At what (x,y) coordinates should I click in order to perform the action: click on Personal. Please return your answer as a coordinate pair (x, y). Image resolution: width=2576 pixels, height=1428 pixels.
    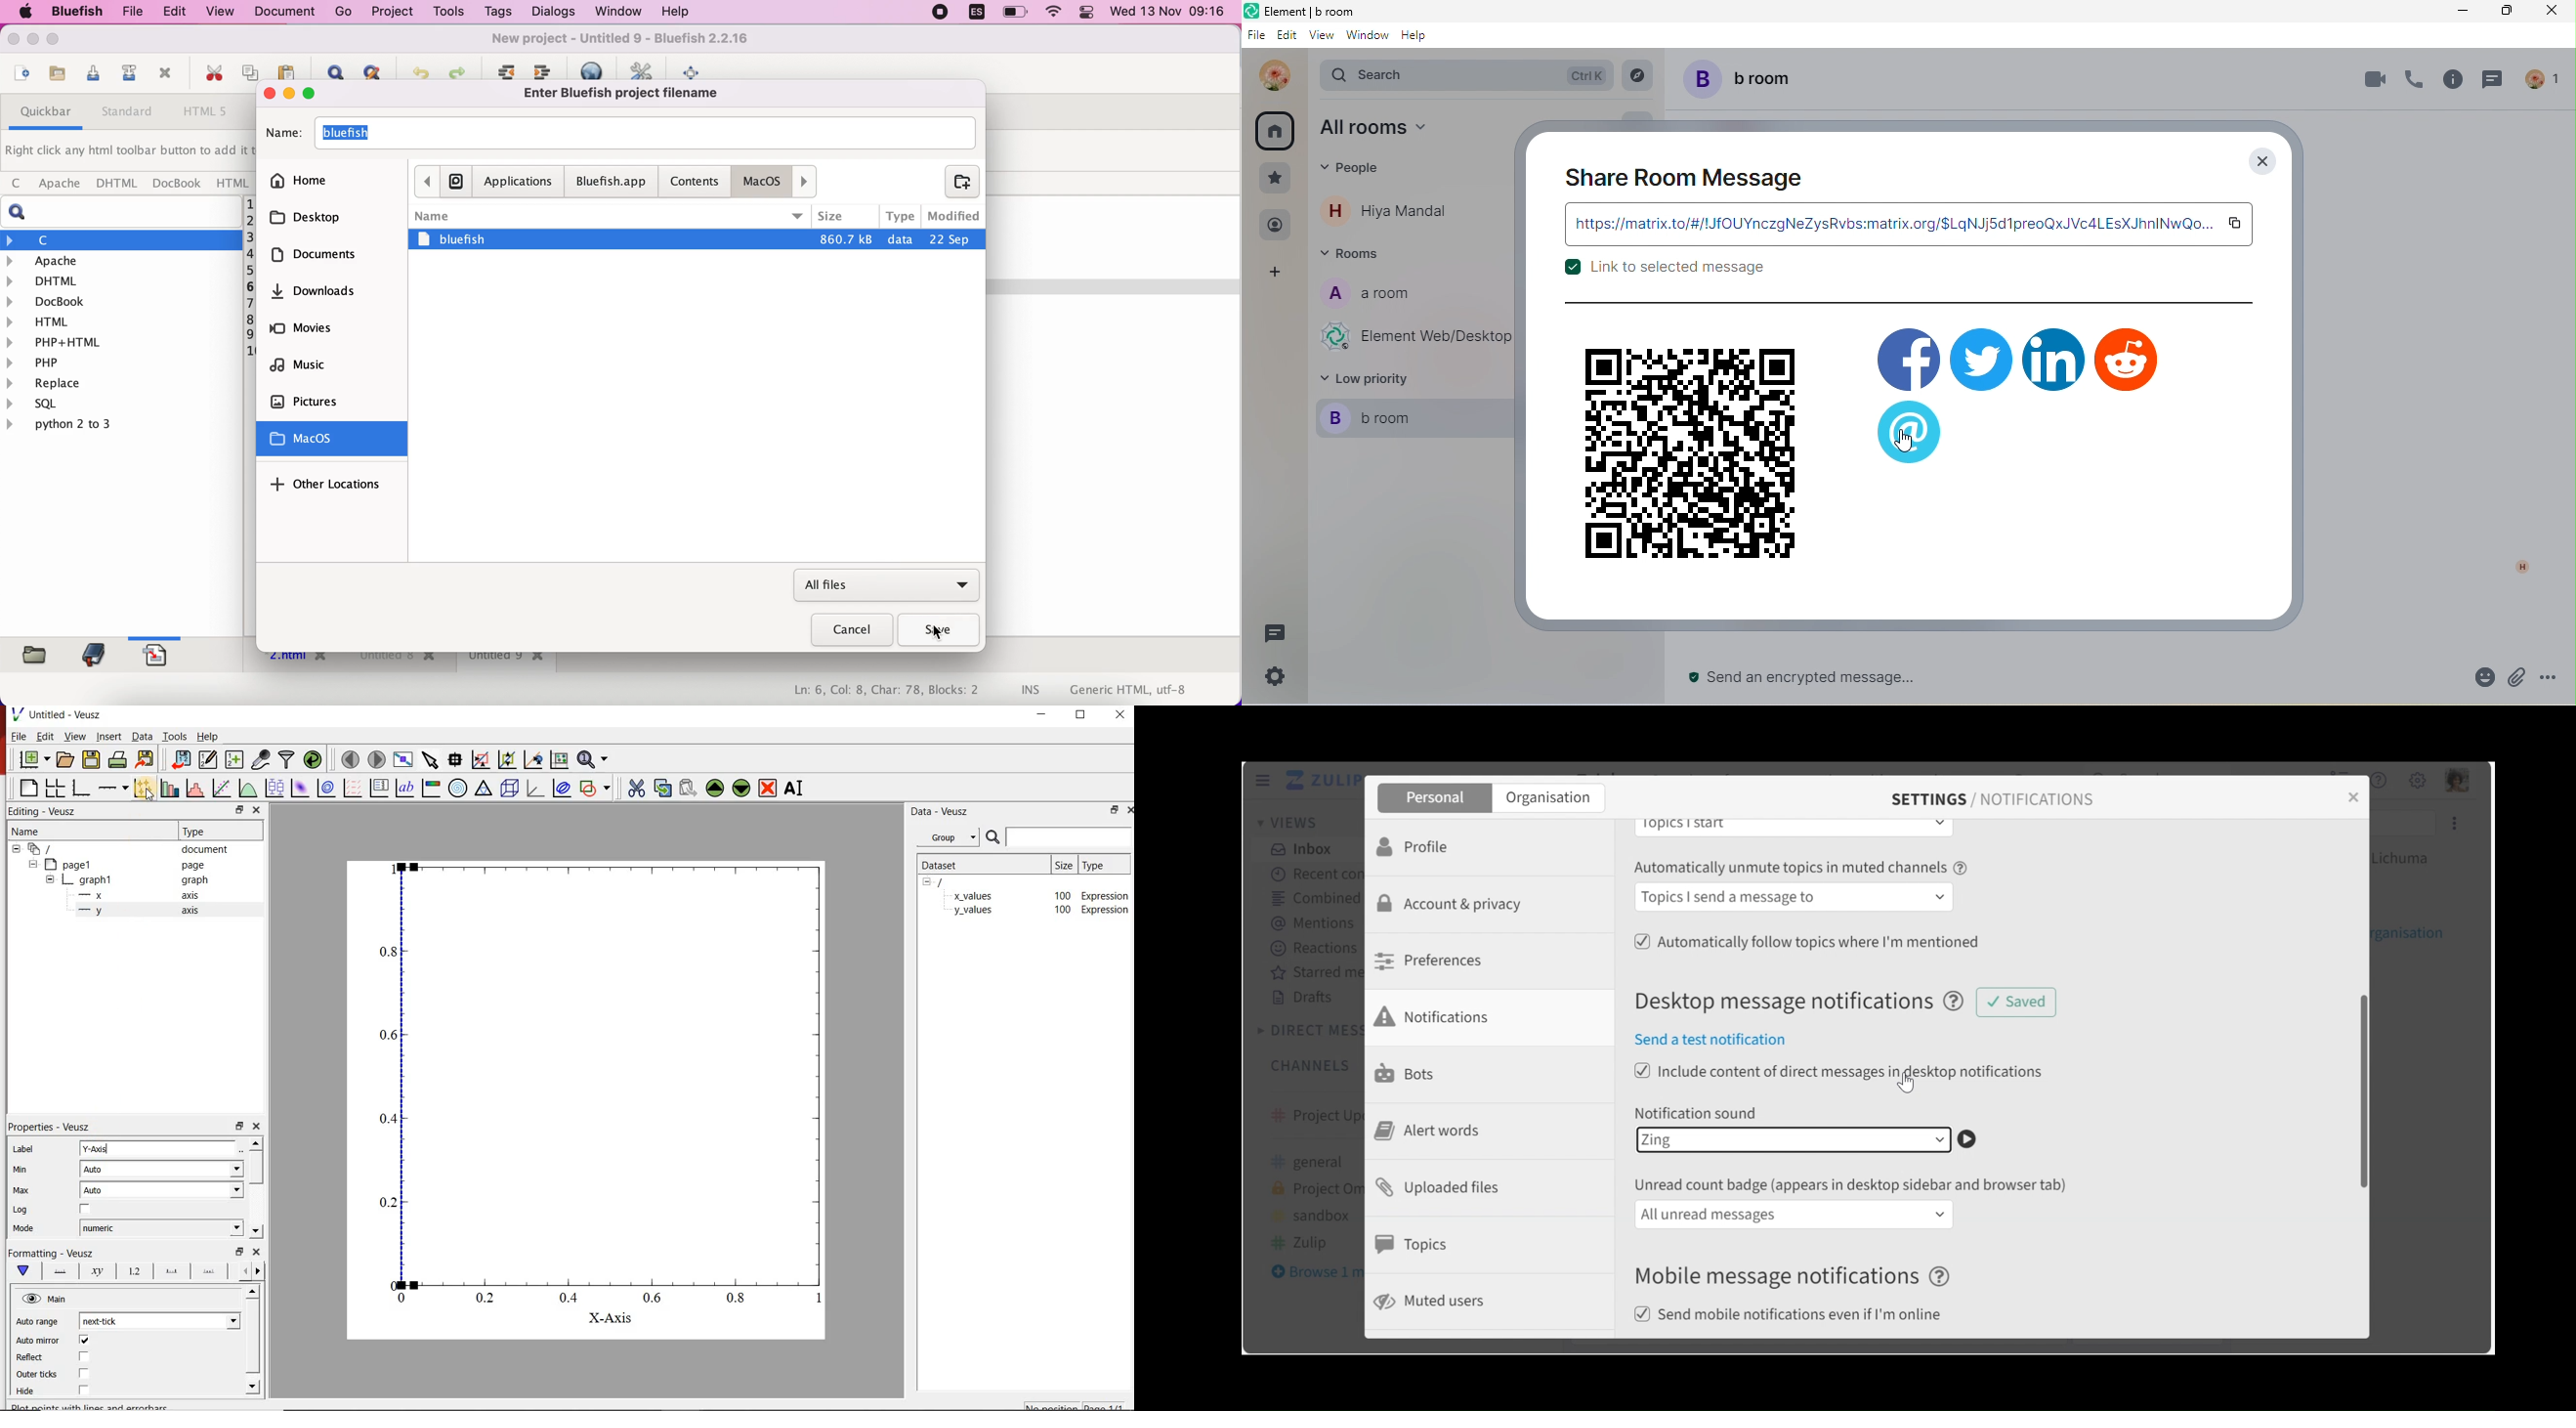
    Looking at the image, I should click on (1433, 798).